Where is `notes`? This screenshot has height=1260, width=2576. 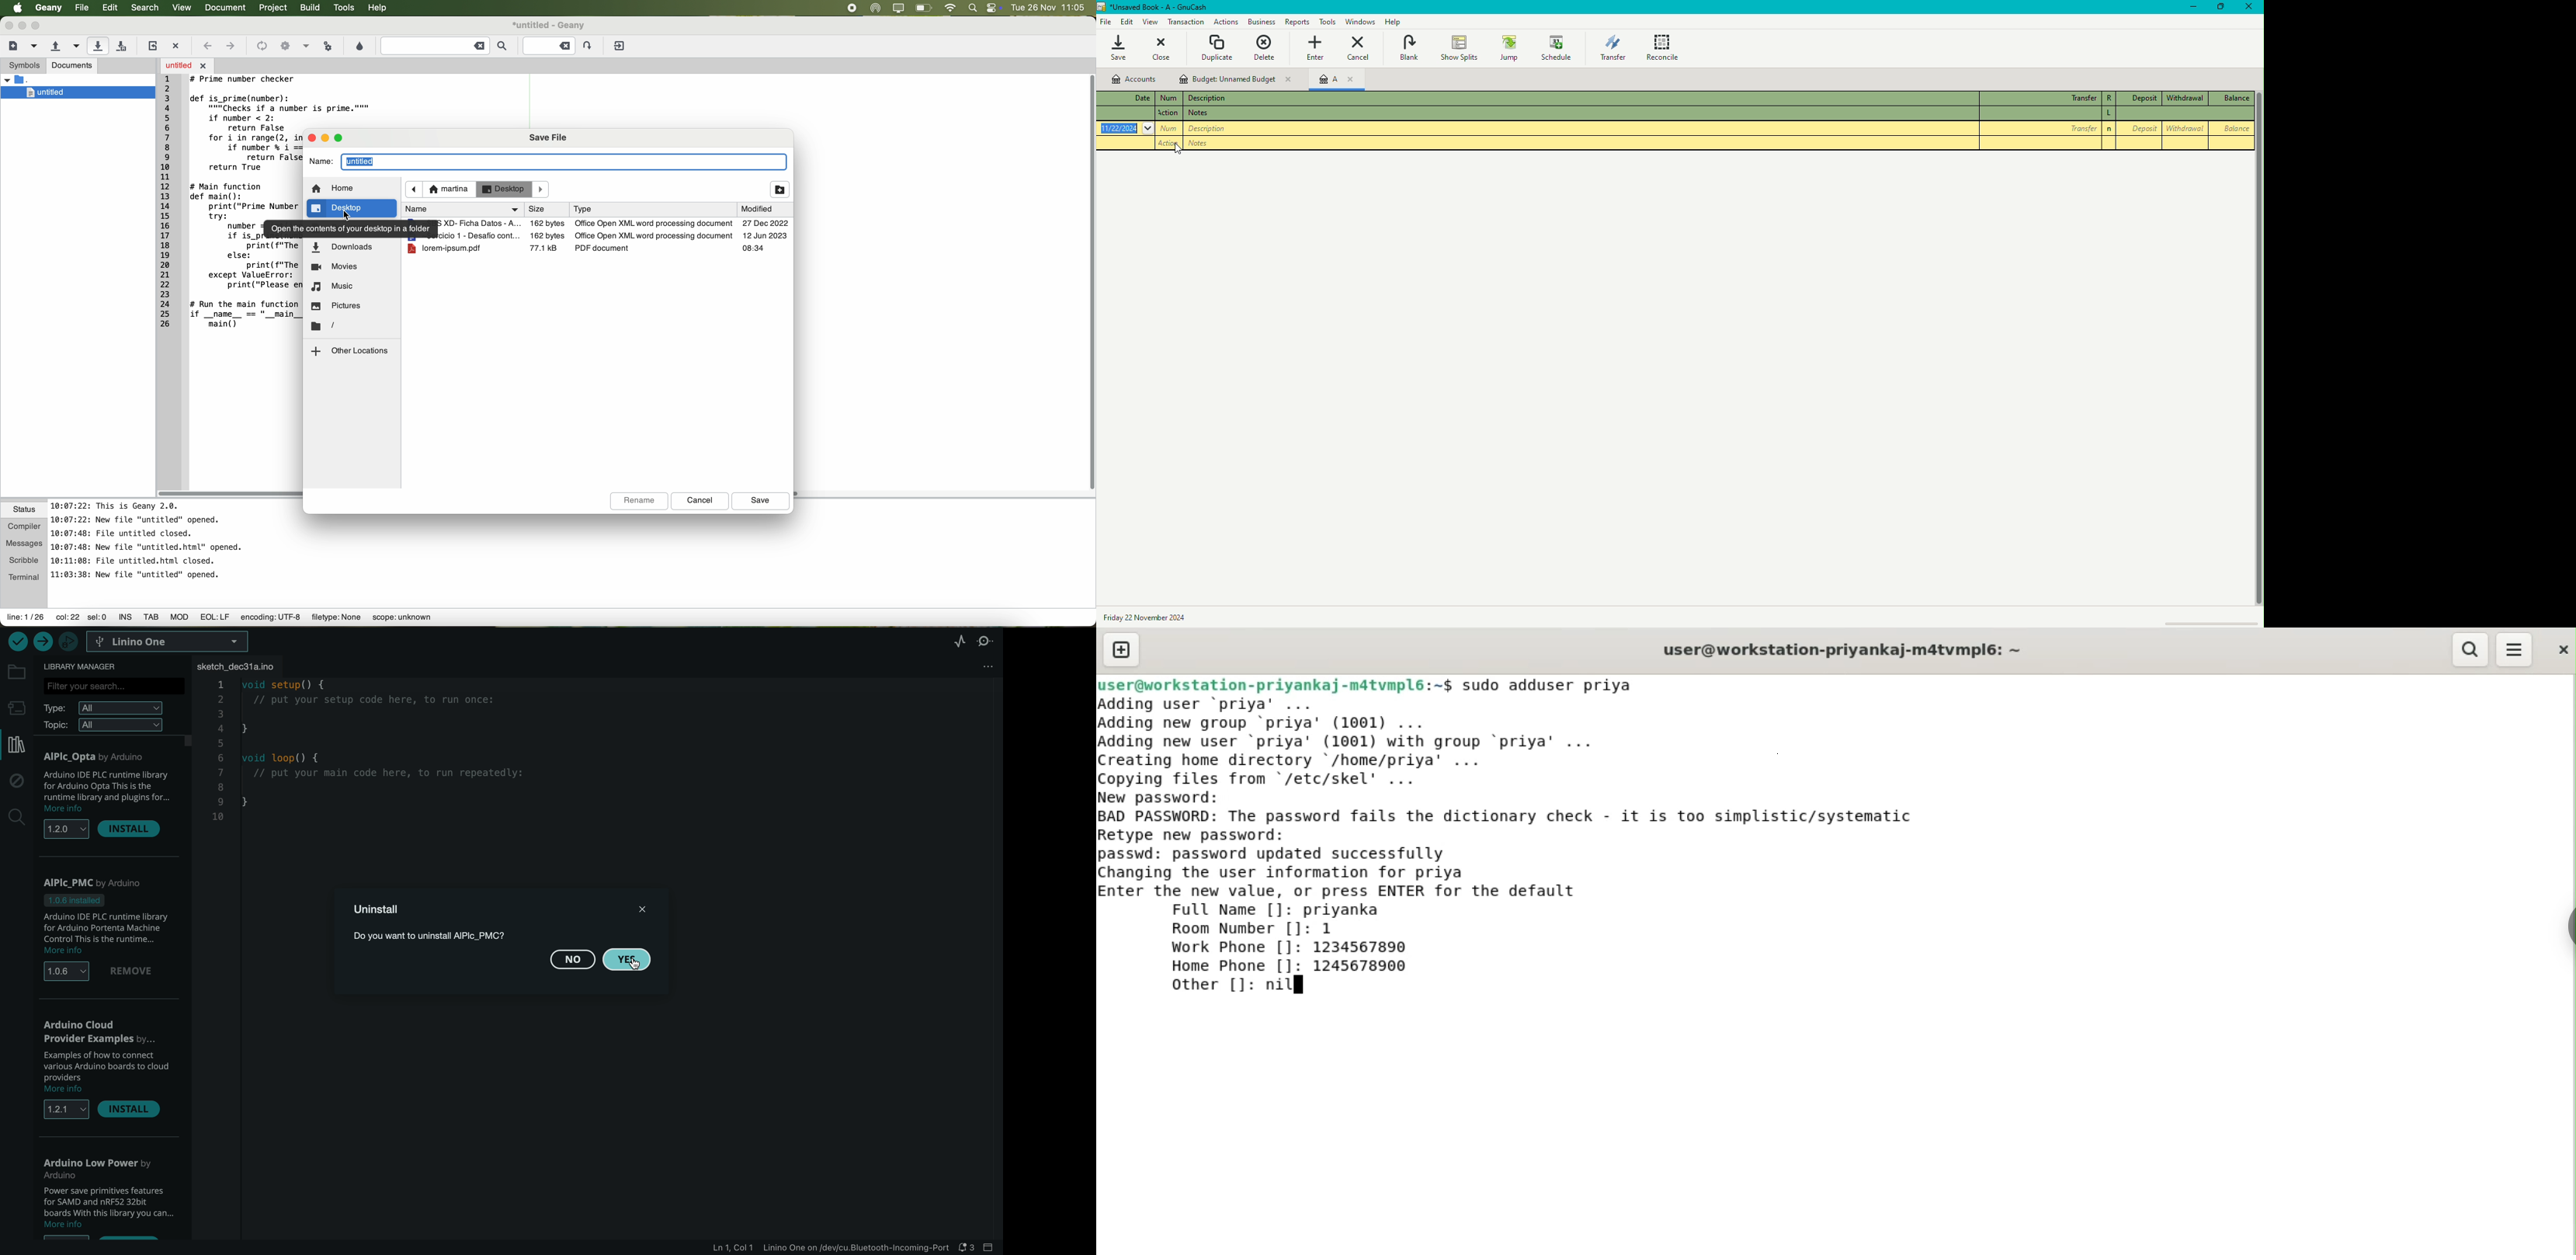
notes is located at coordinates (147, 540).